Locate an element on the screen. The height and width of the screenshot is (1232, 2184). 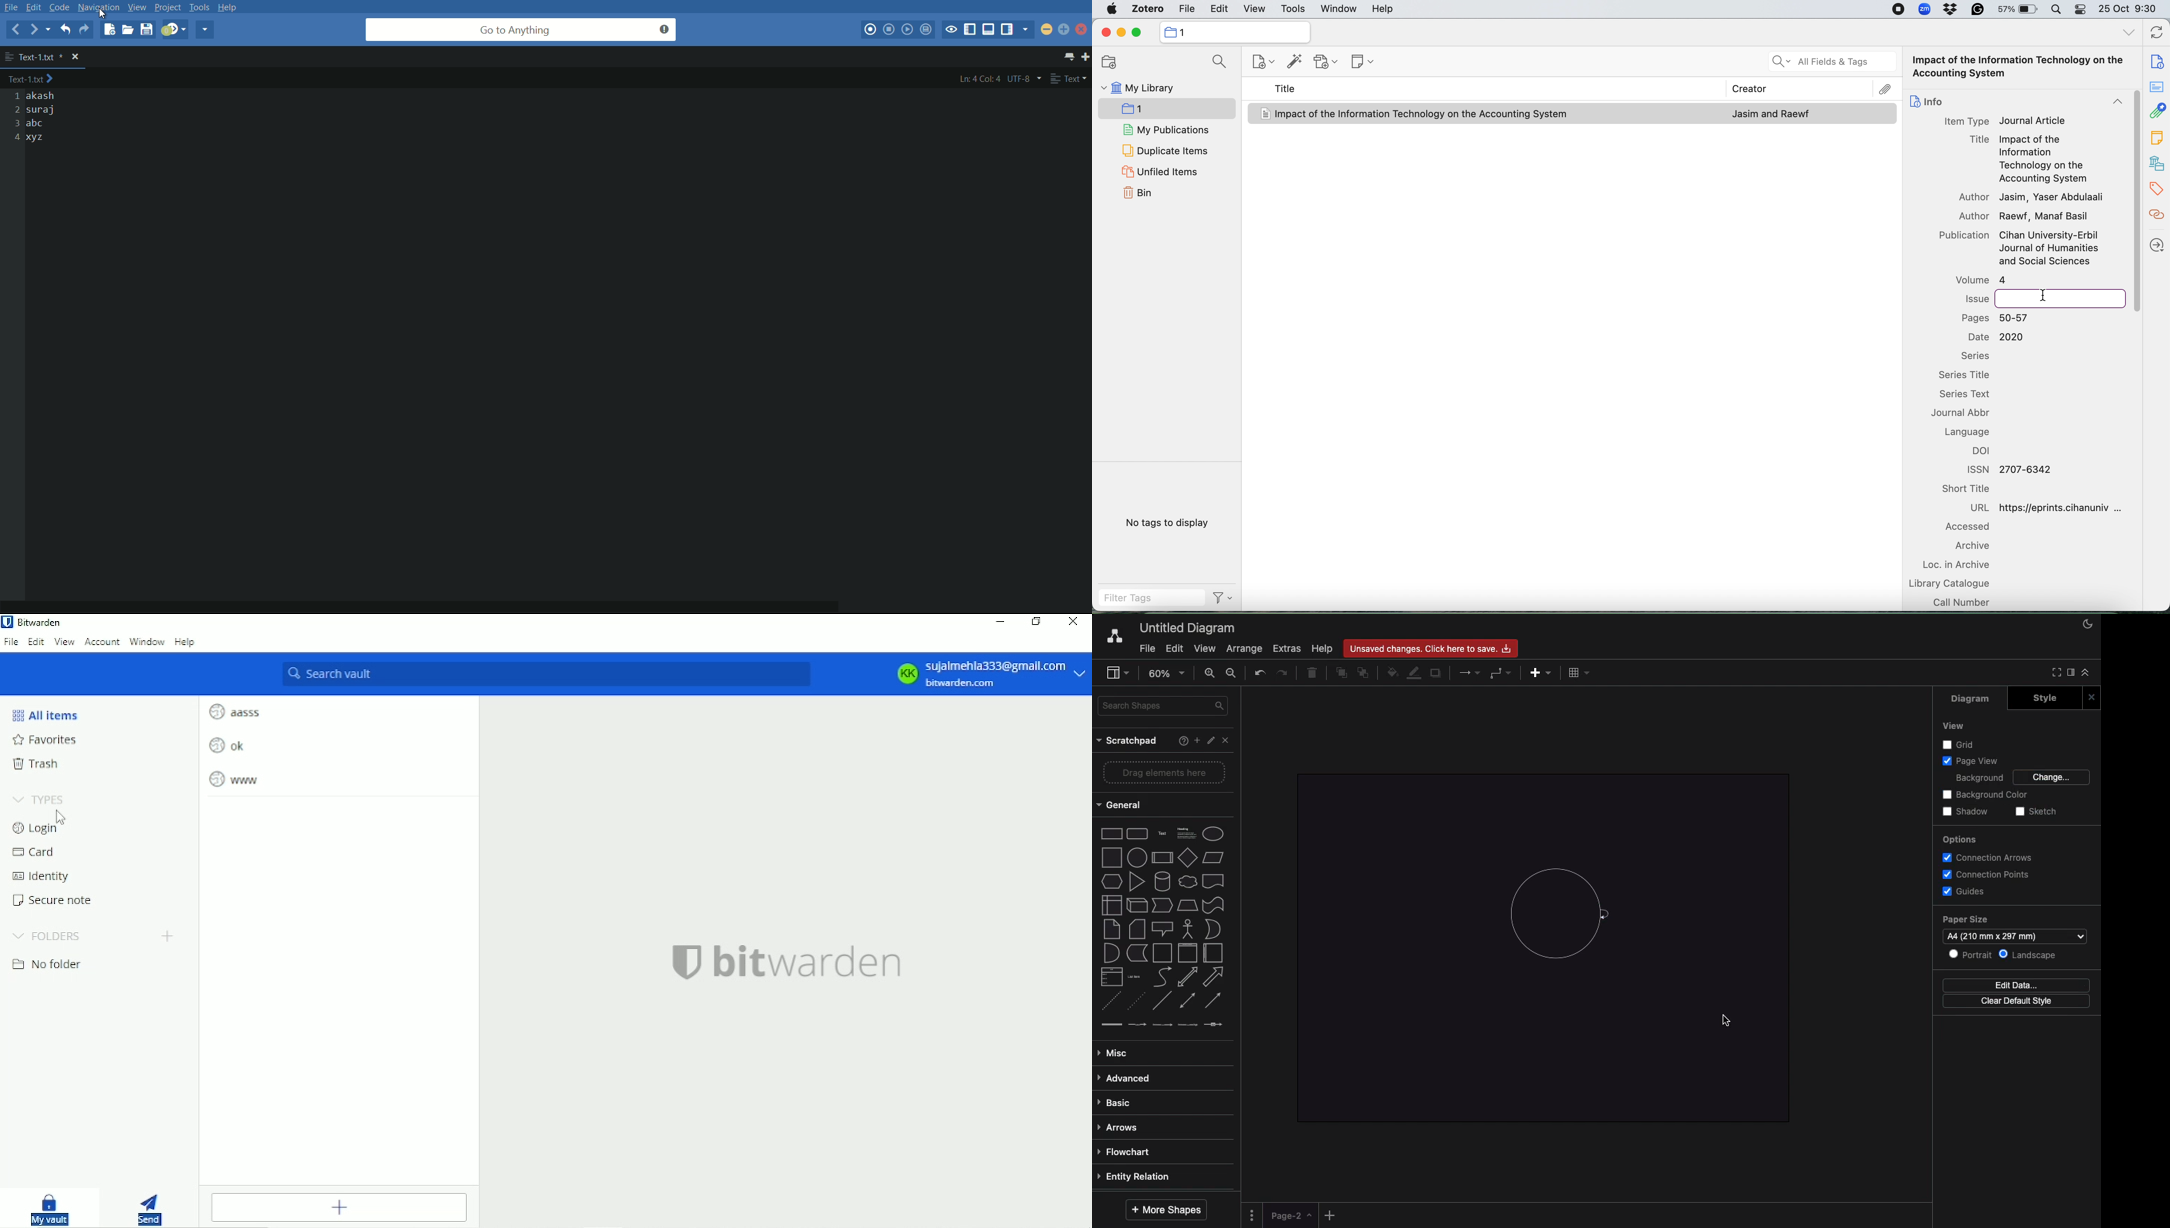
show specific sidebar/tab is located at coordinates (1028, 30).